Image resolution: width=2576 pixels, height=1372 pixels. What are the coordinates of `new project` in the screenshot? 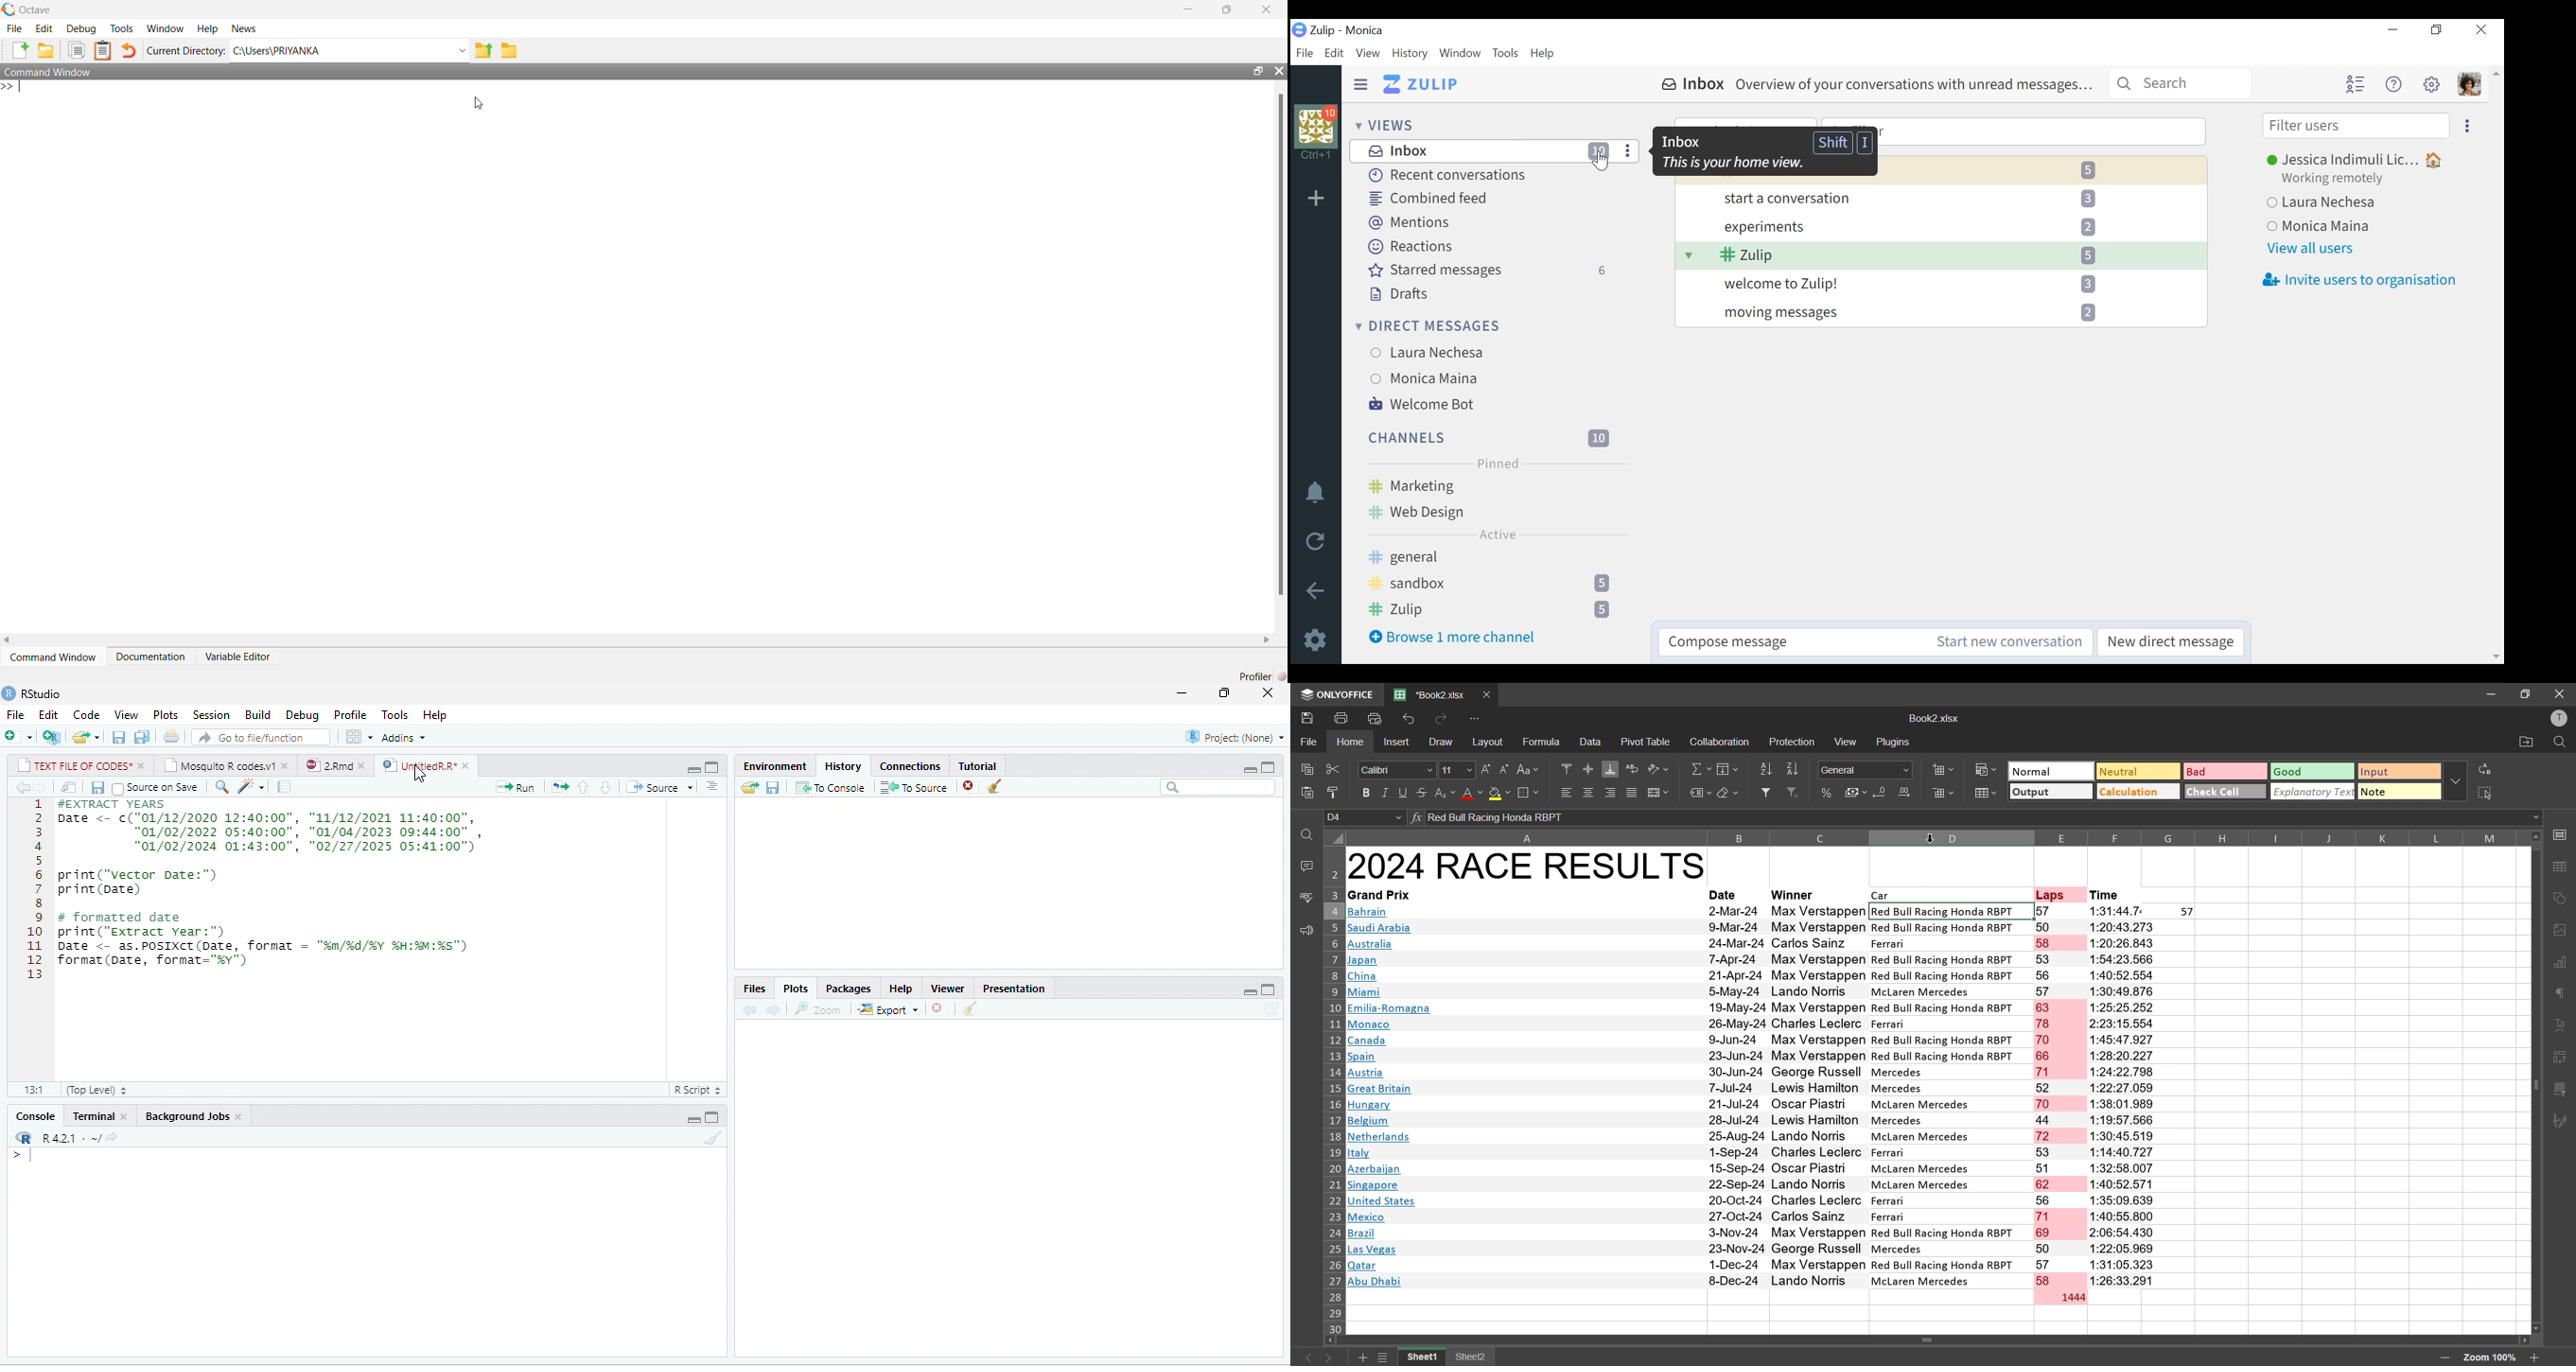 It's located at (52, 737).